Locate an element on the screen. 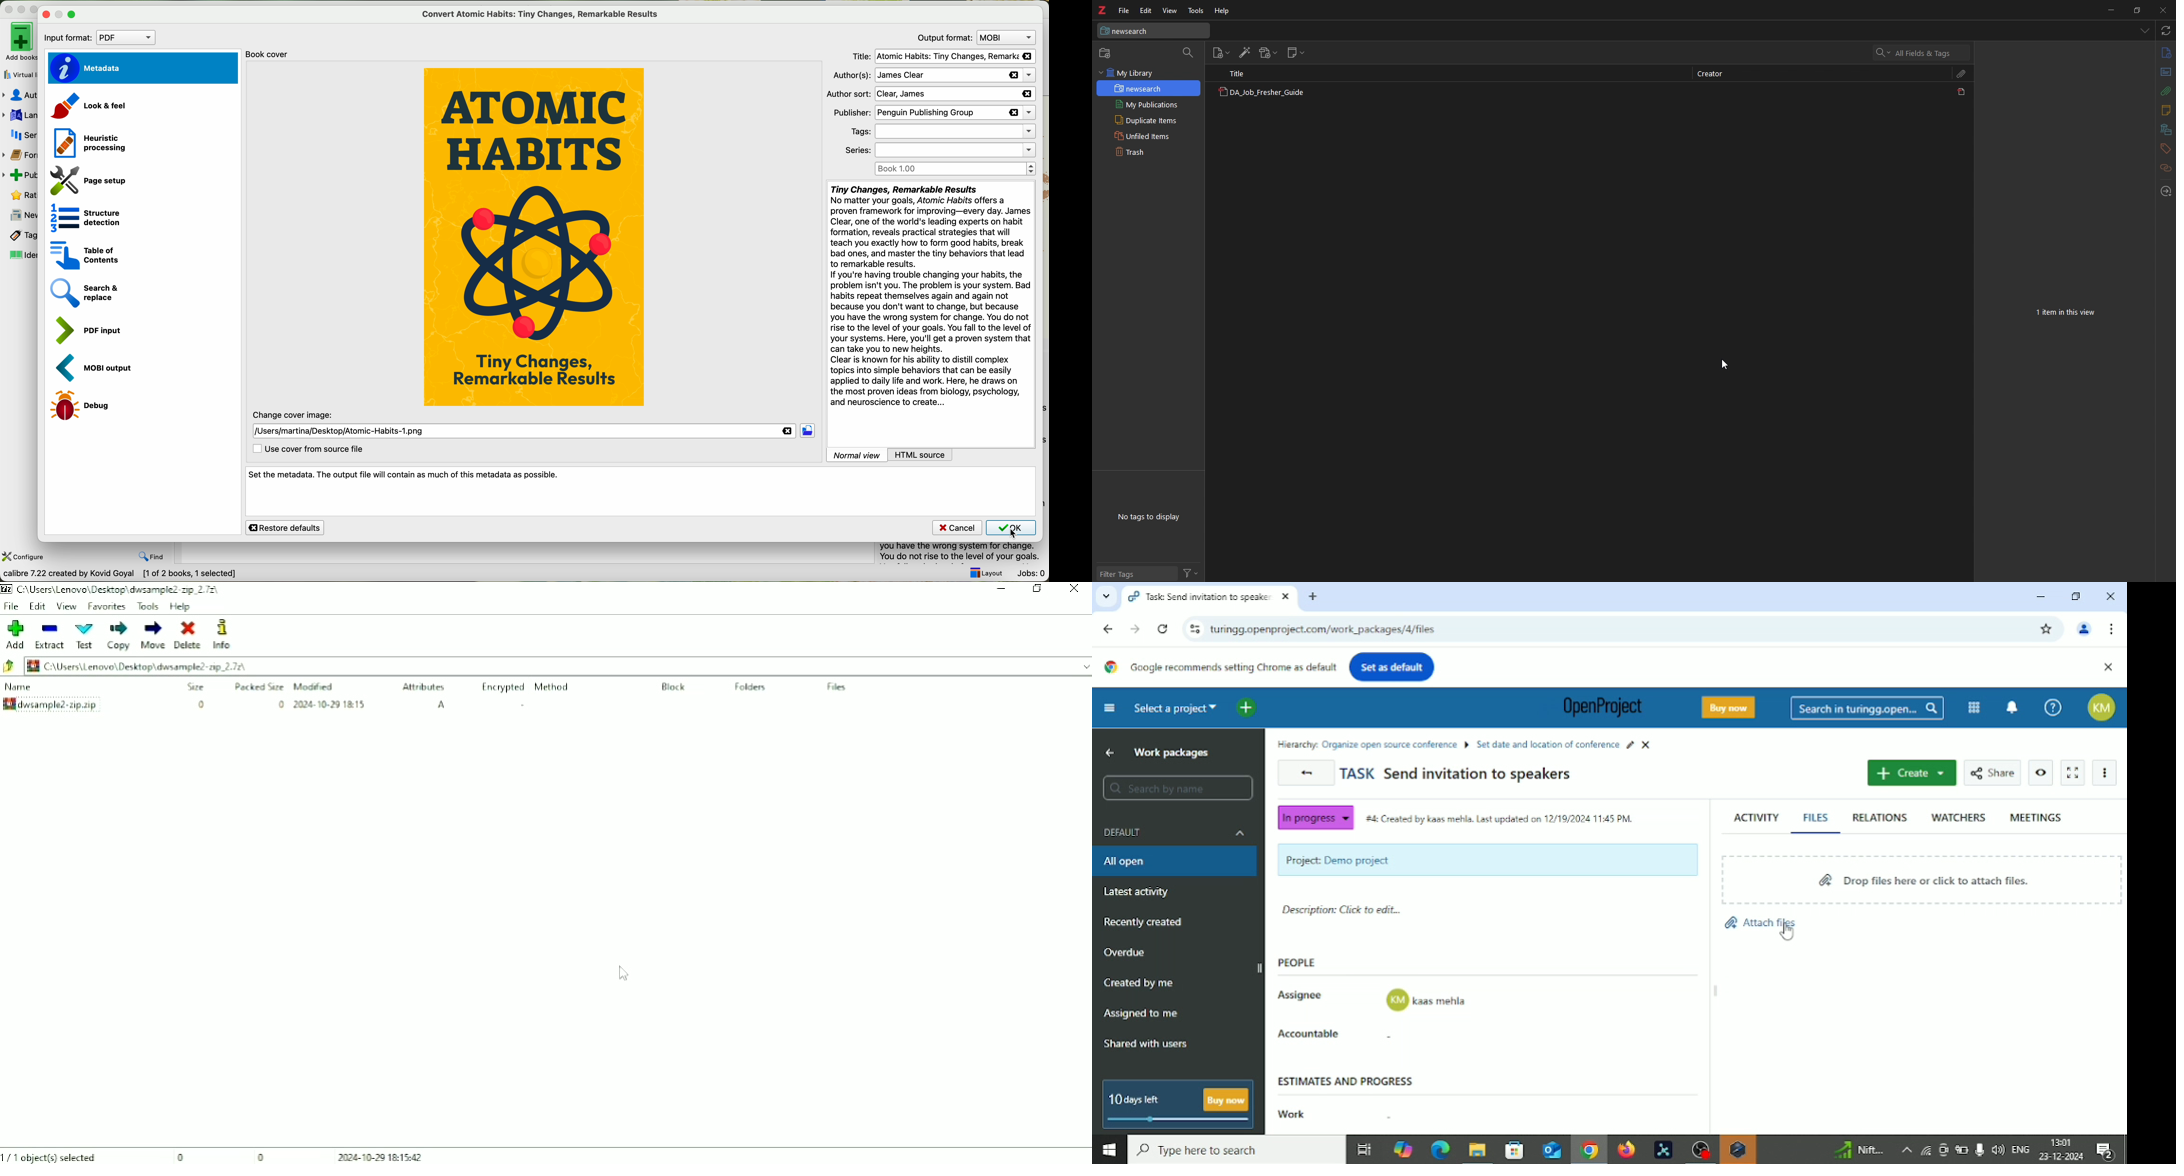 The width and height of the screenshot is (2184, 1176). output format: MOVI is located at coordinates (974, 37).